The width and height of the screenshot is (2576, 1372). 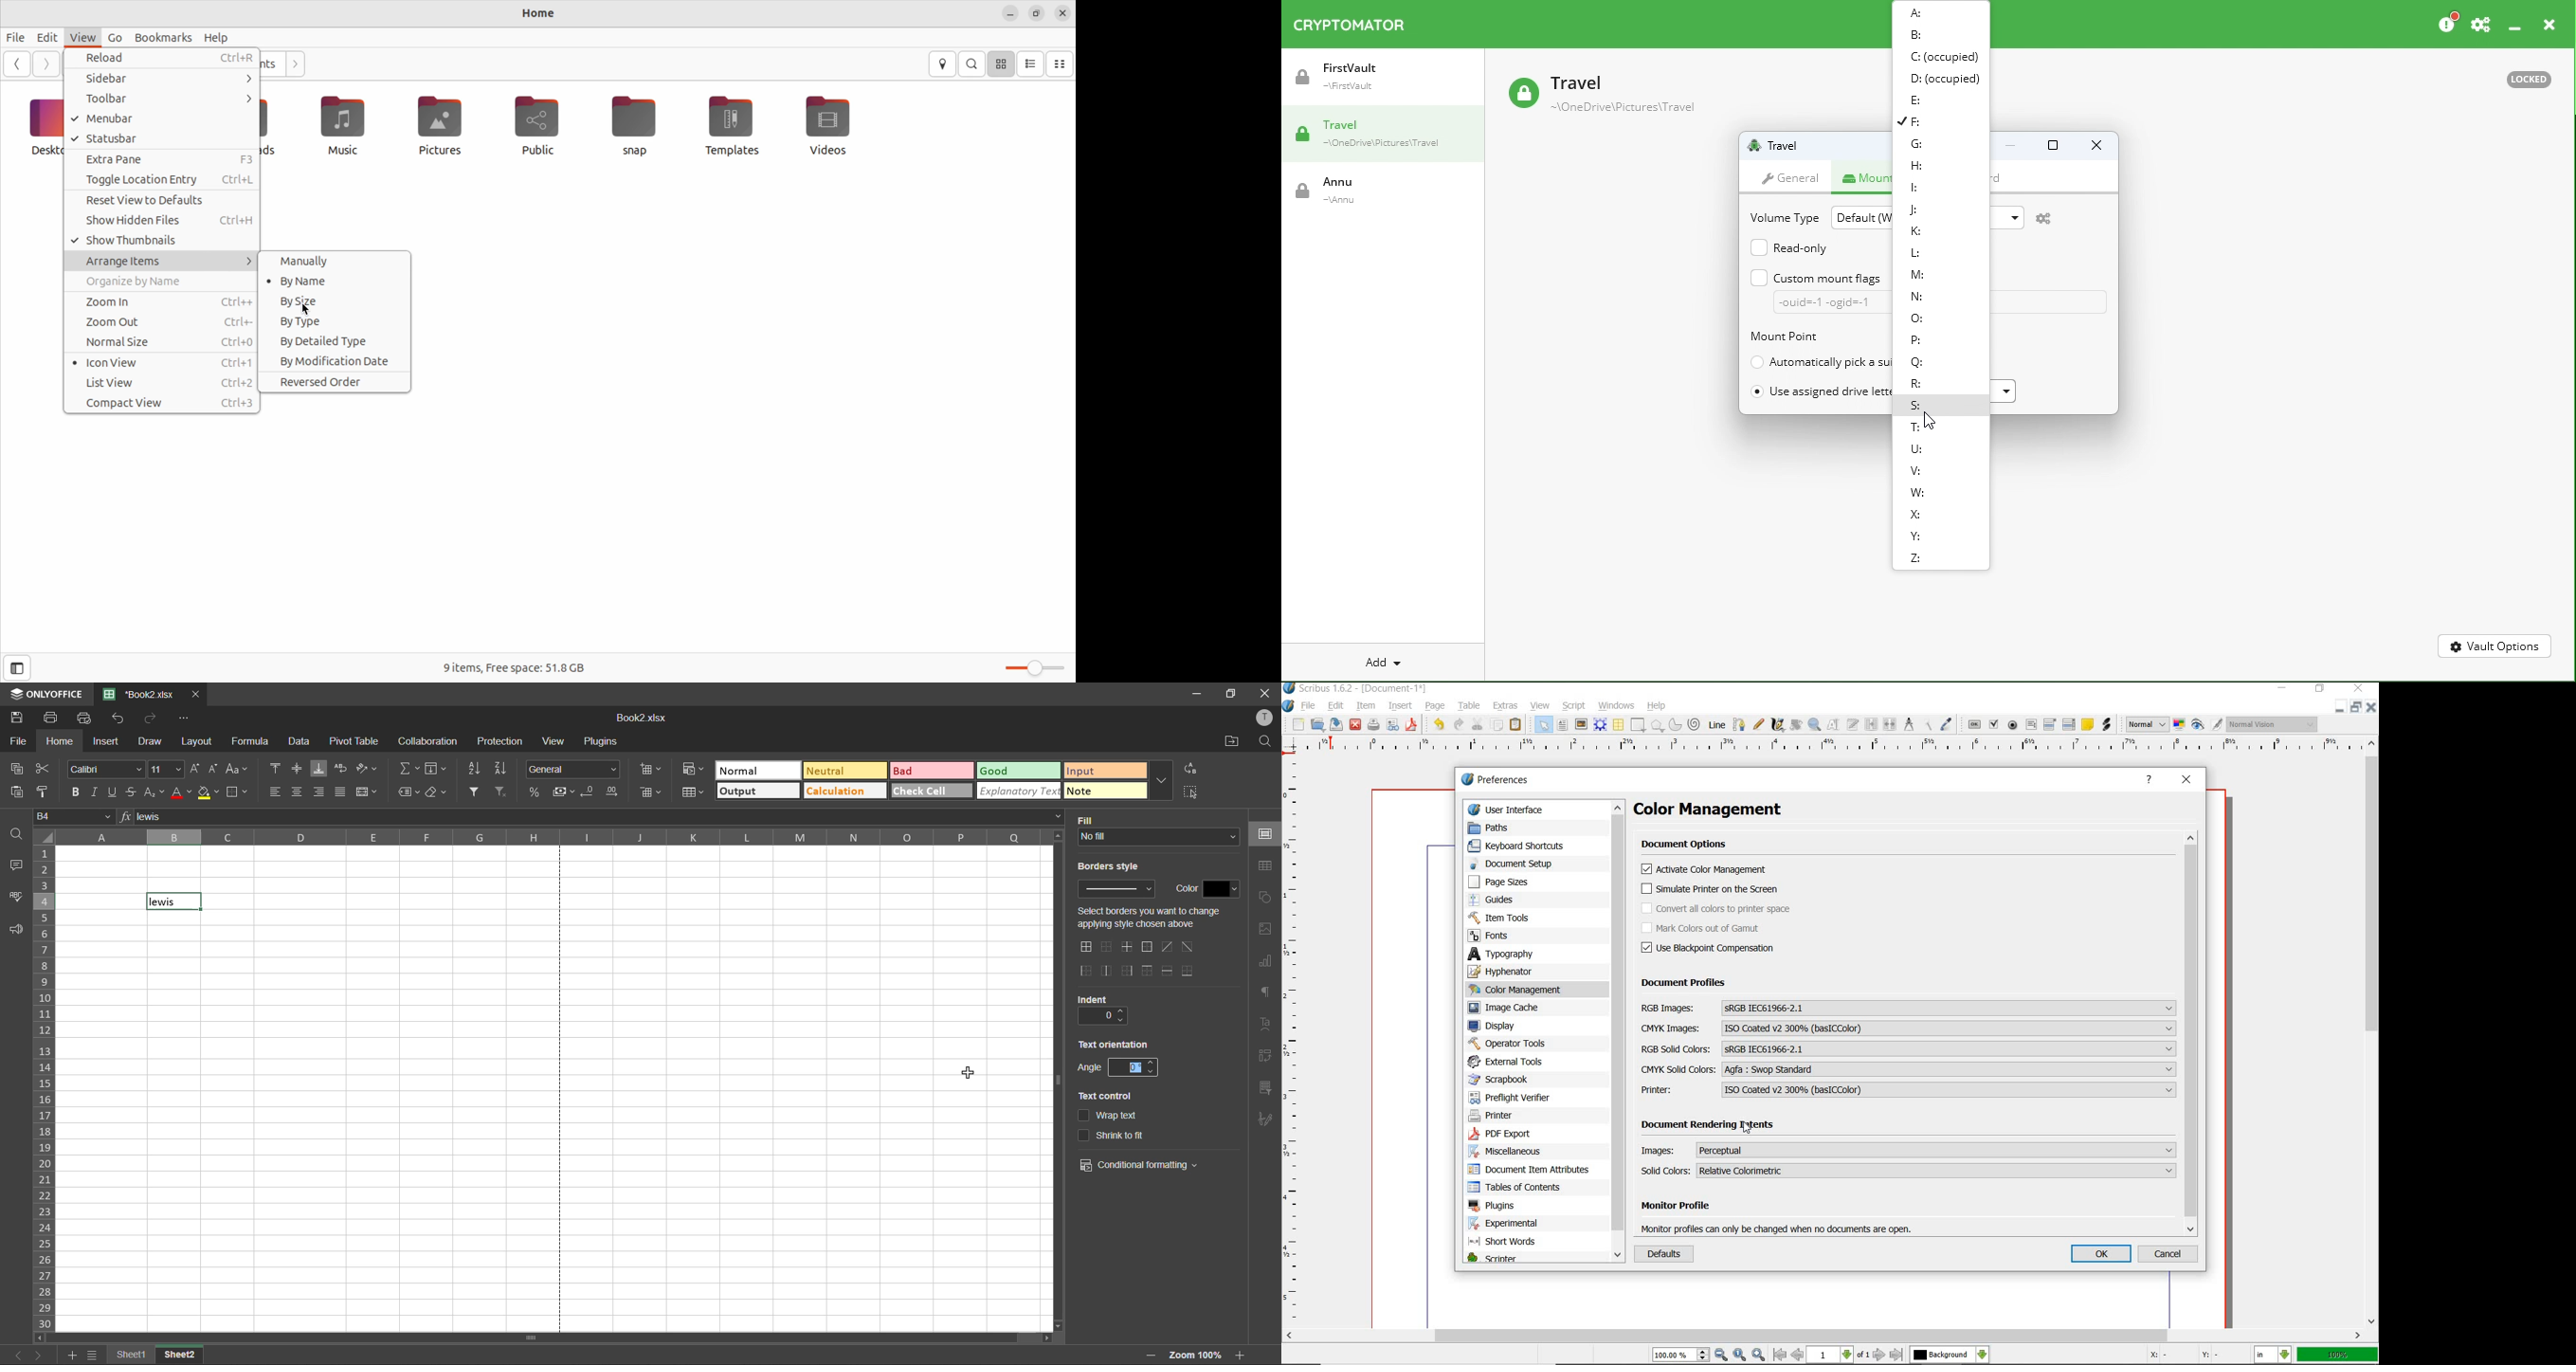 I want to click on scrollbar, so click(x=2372, y=1032).